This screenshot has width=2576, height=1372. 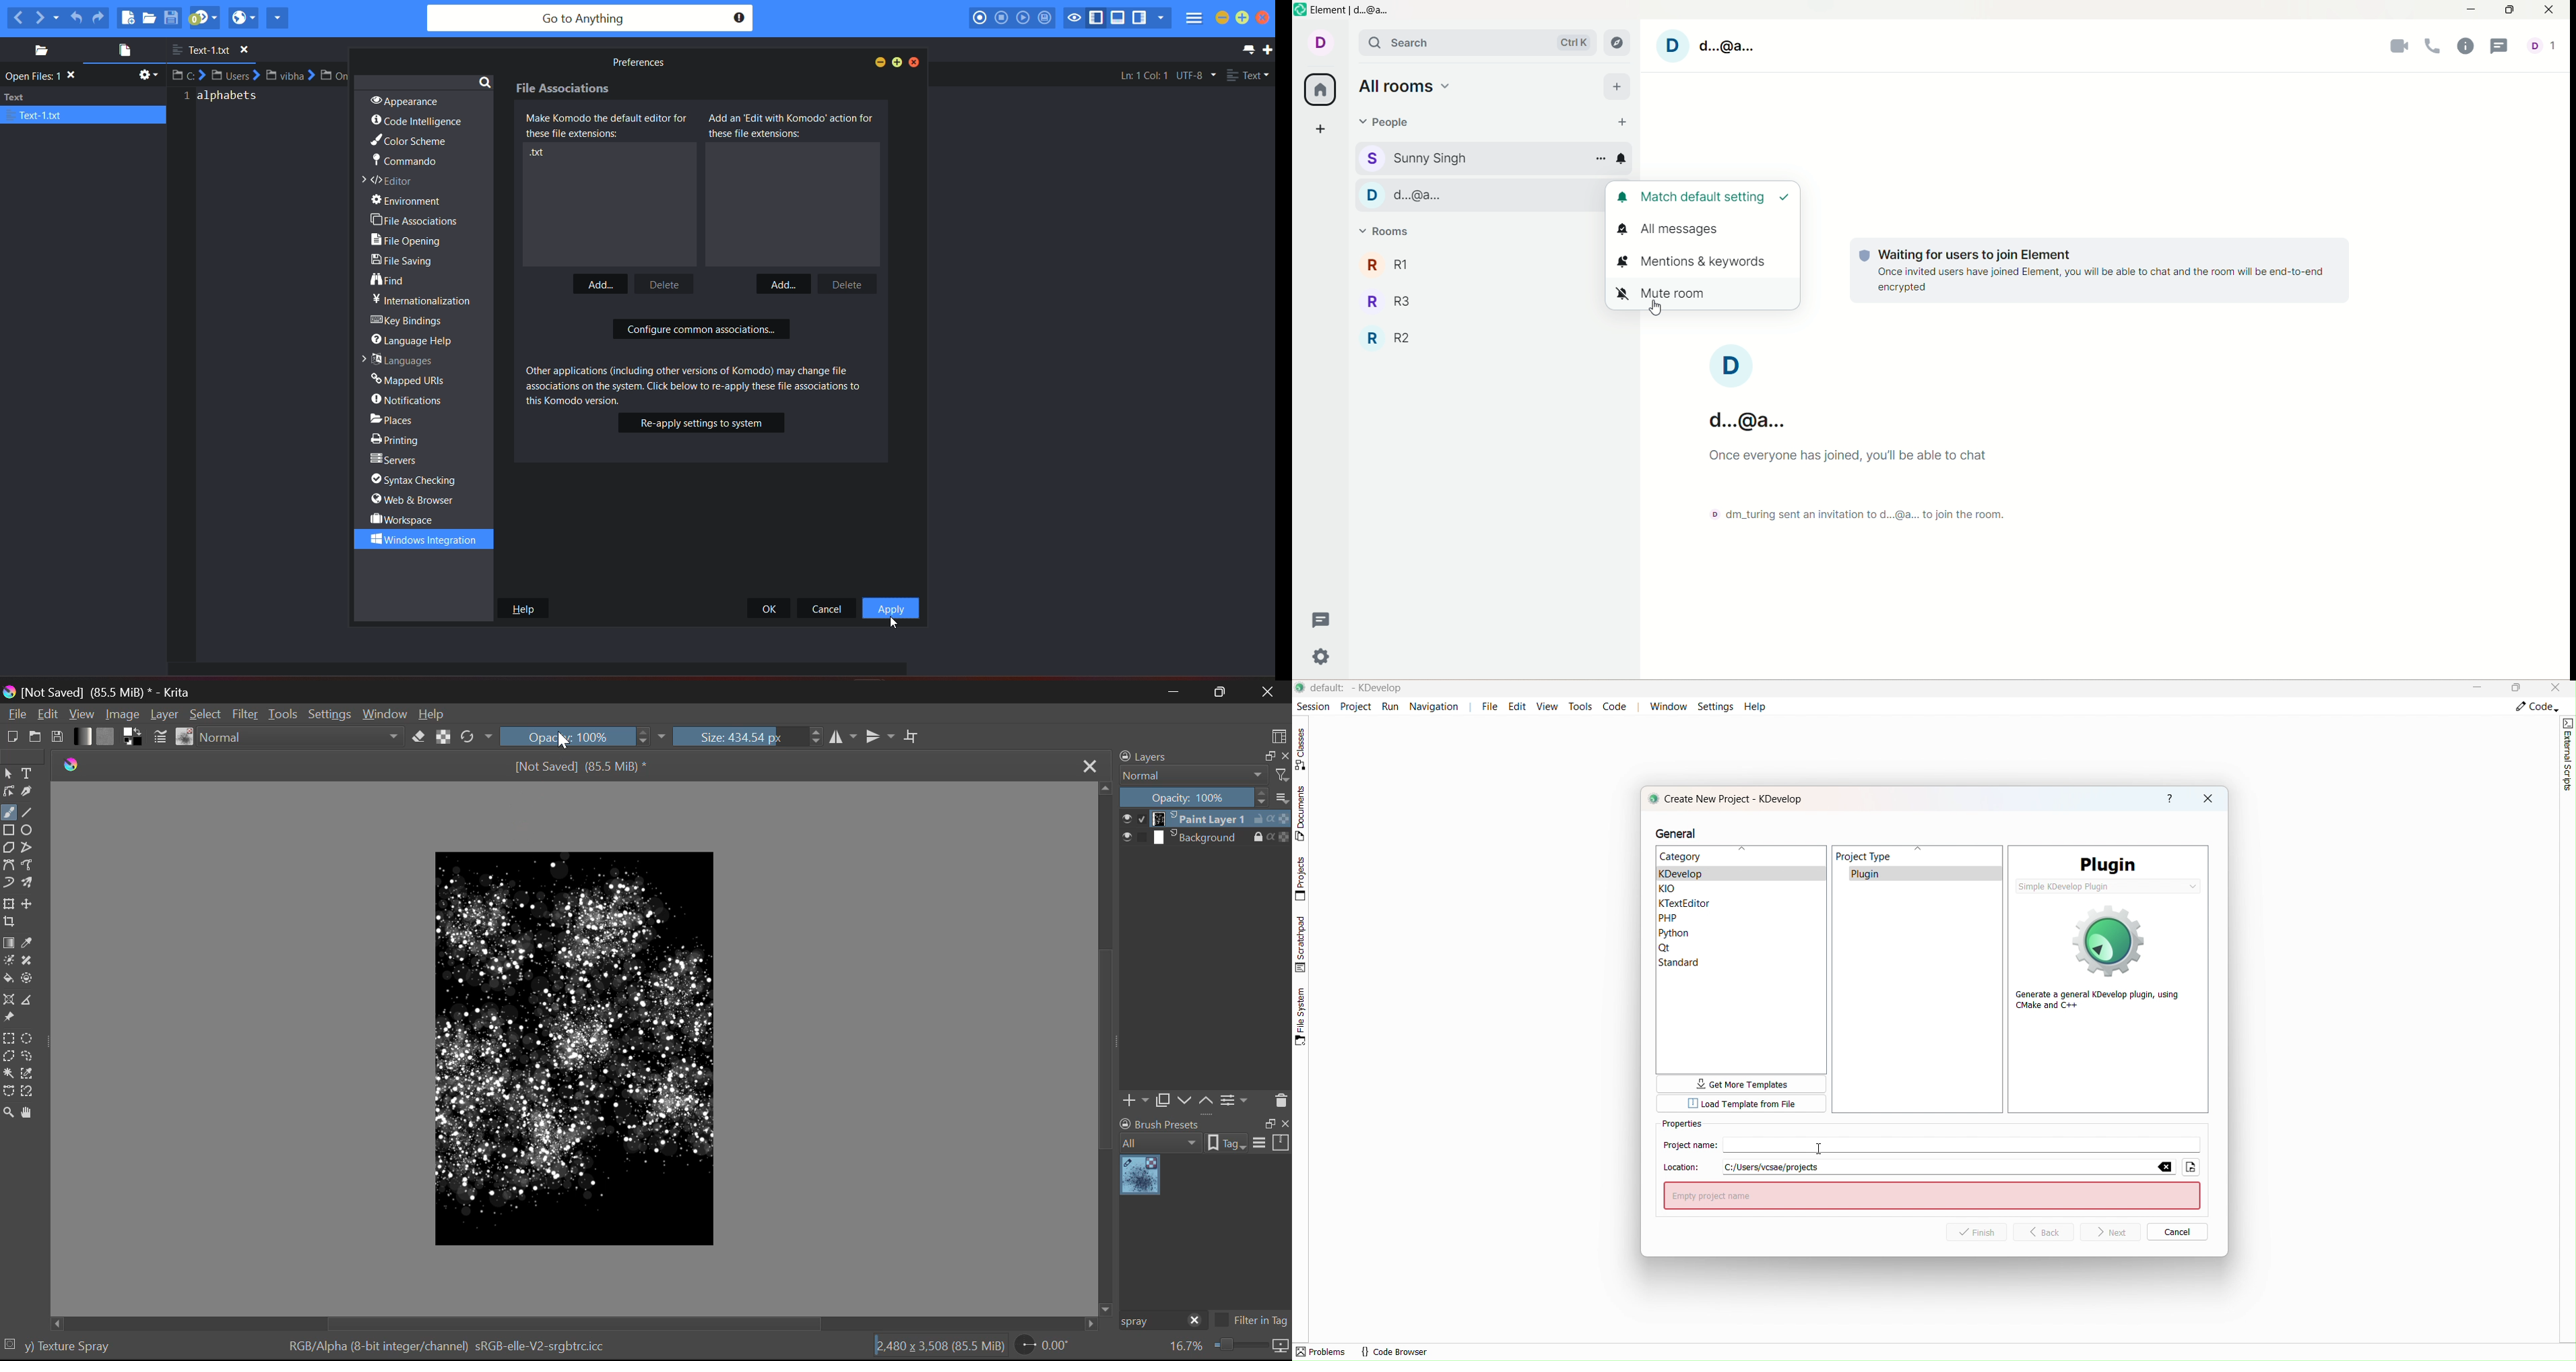 What do you see at coordinates (419, 737) in the screenshot?
I see `Eraser` at bounding box center [419, 737].